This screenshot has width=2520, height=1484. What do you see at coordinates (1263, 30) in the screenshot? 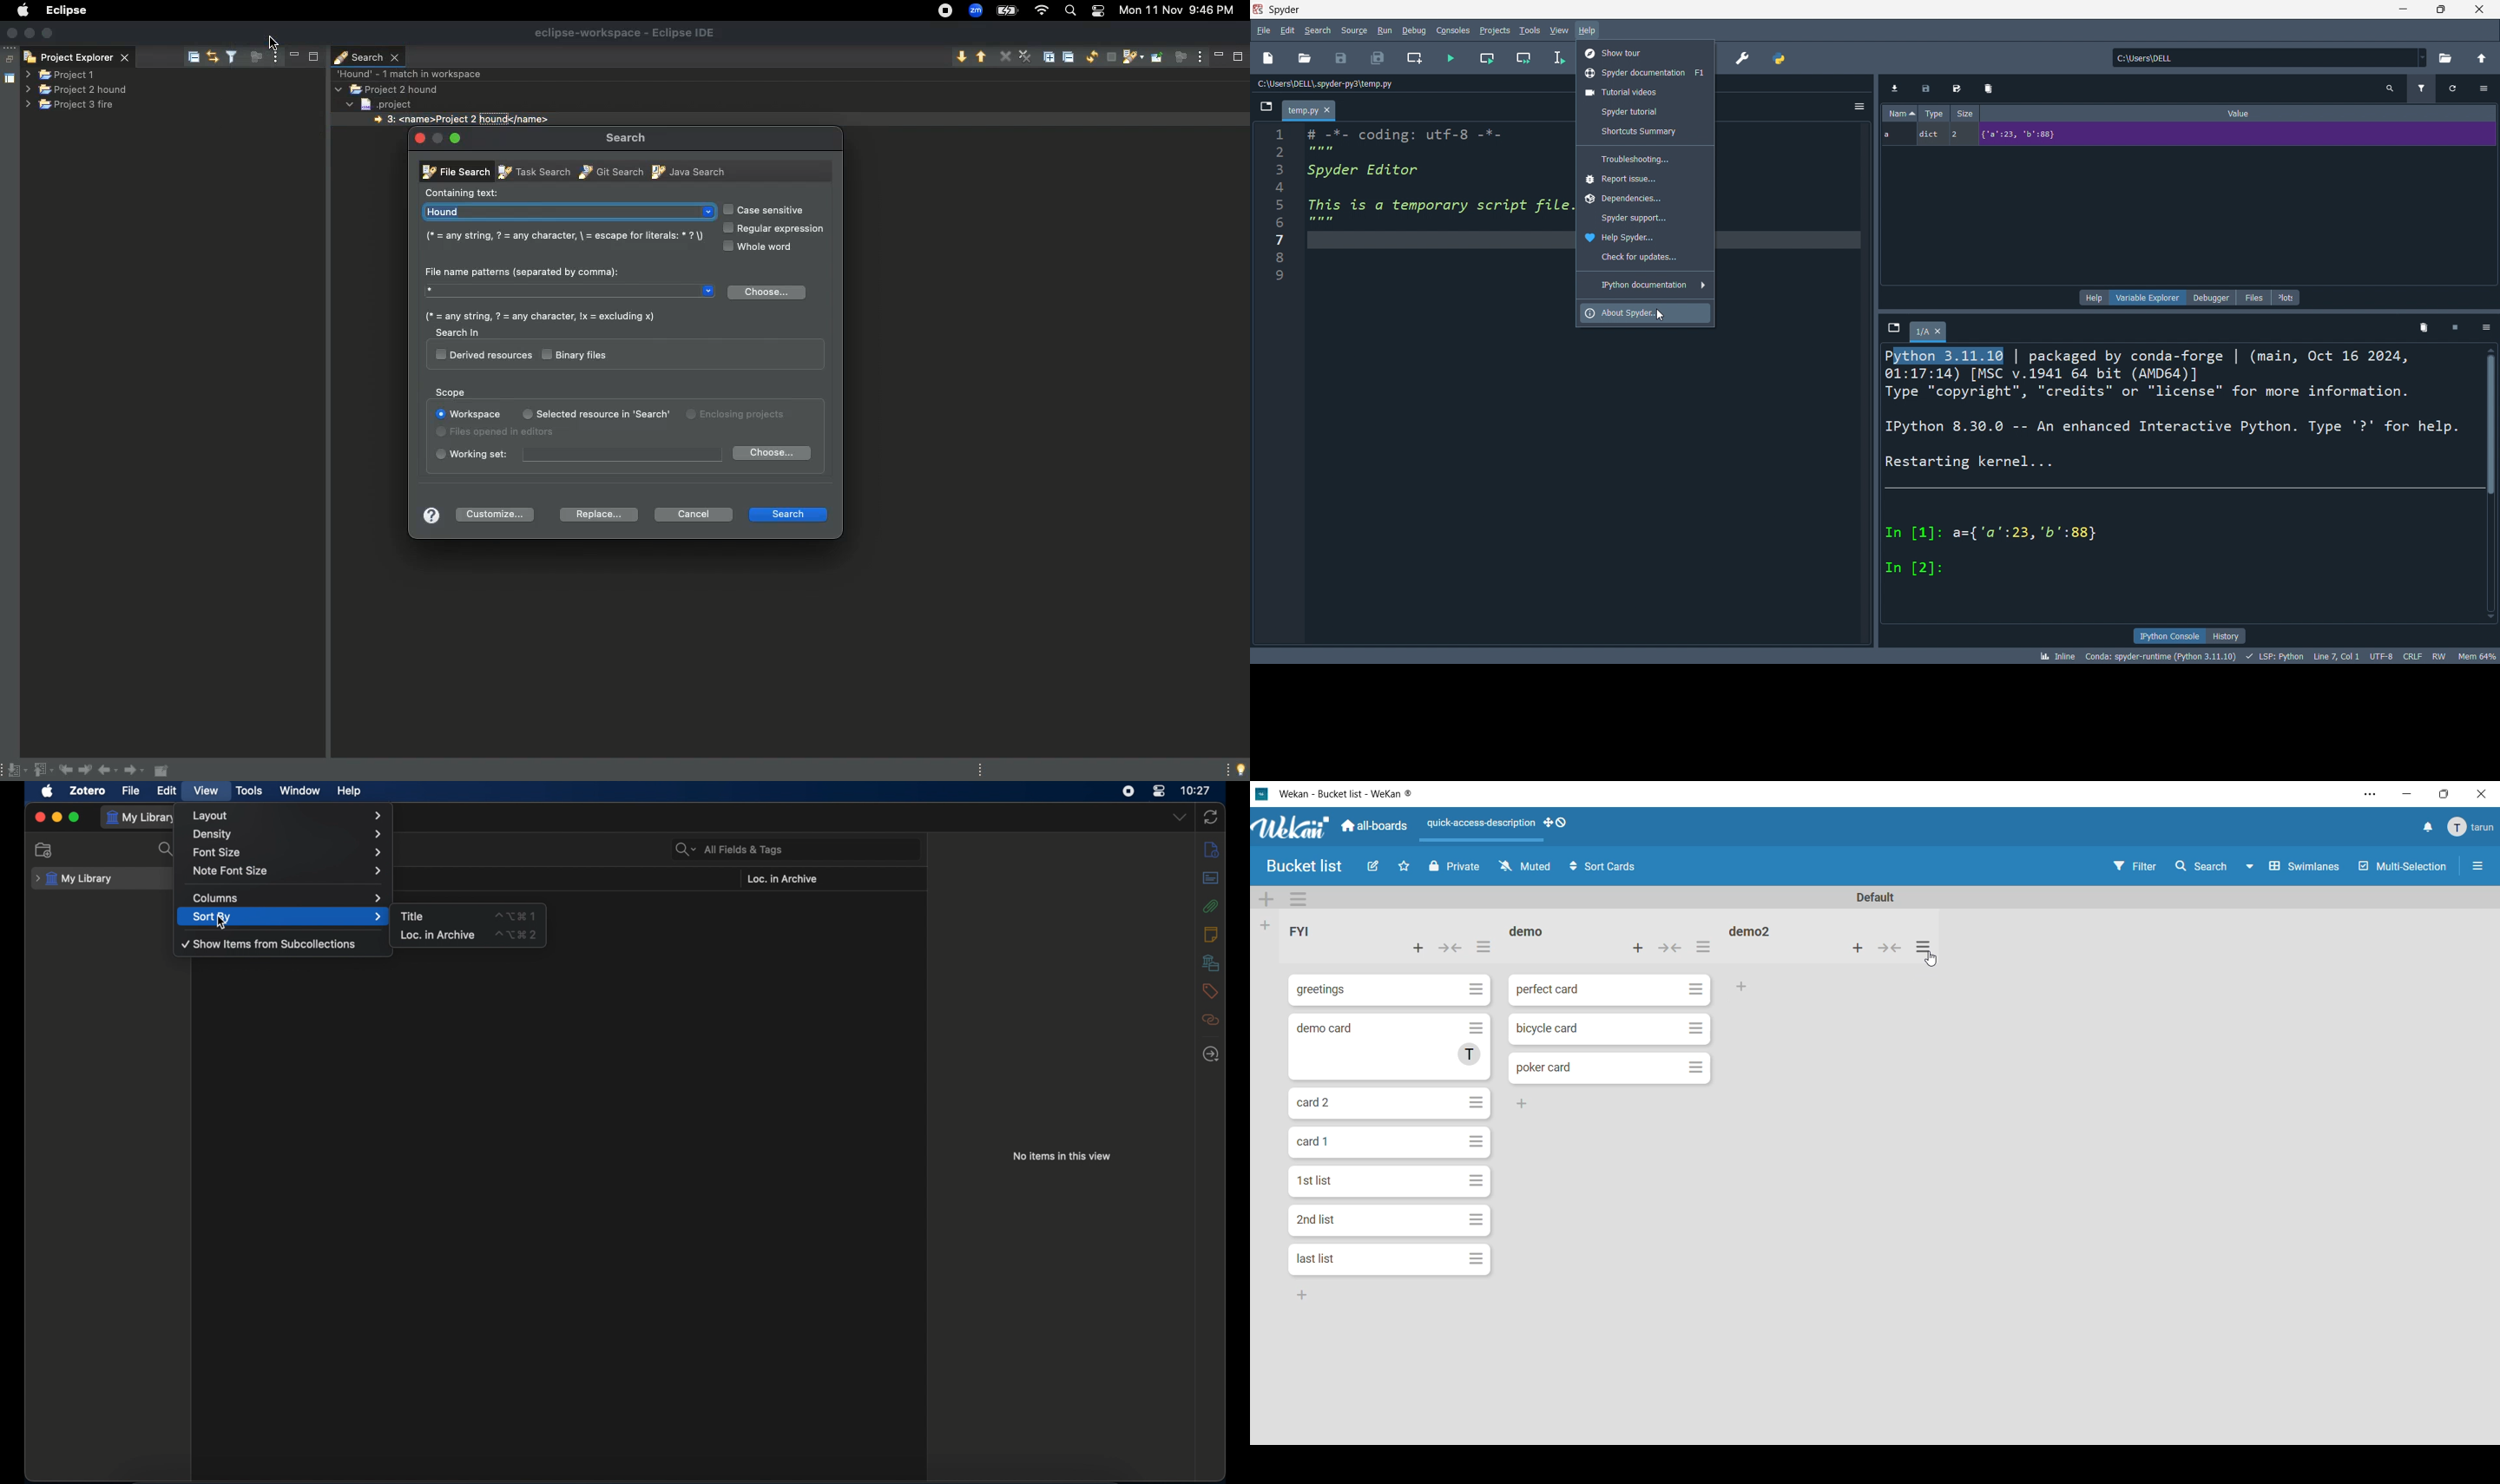
I see `file` at bounding box center [1263, 30].